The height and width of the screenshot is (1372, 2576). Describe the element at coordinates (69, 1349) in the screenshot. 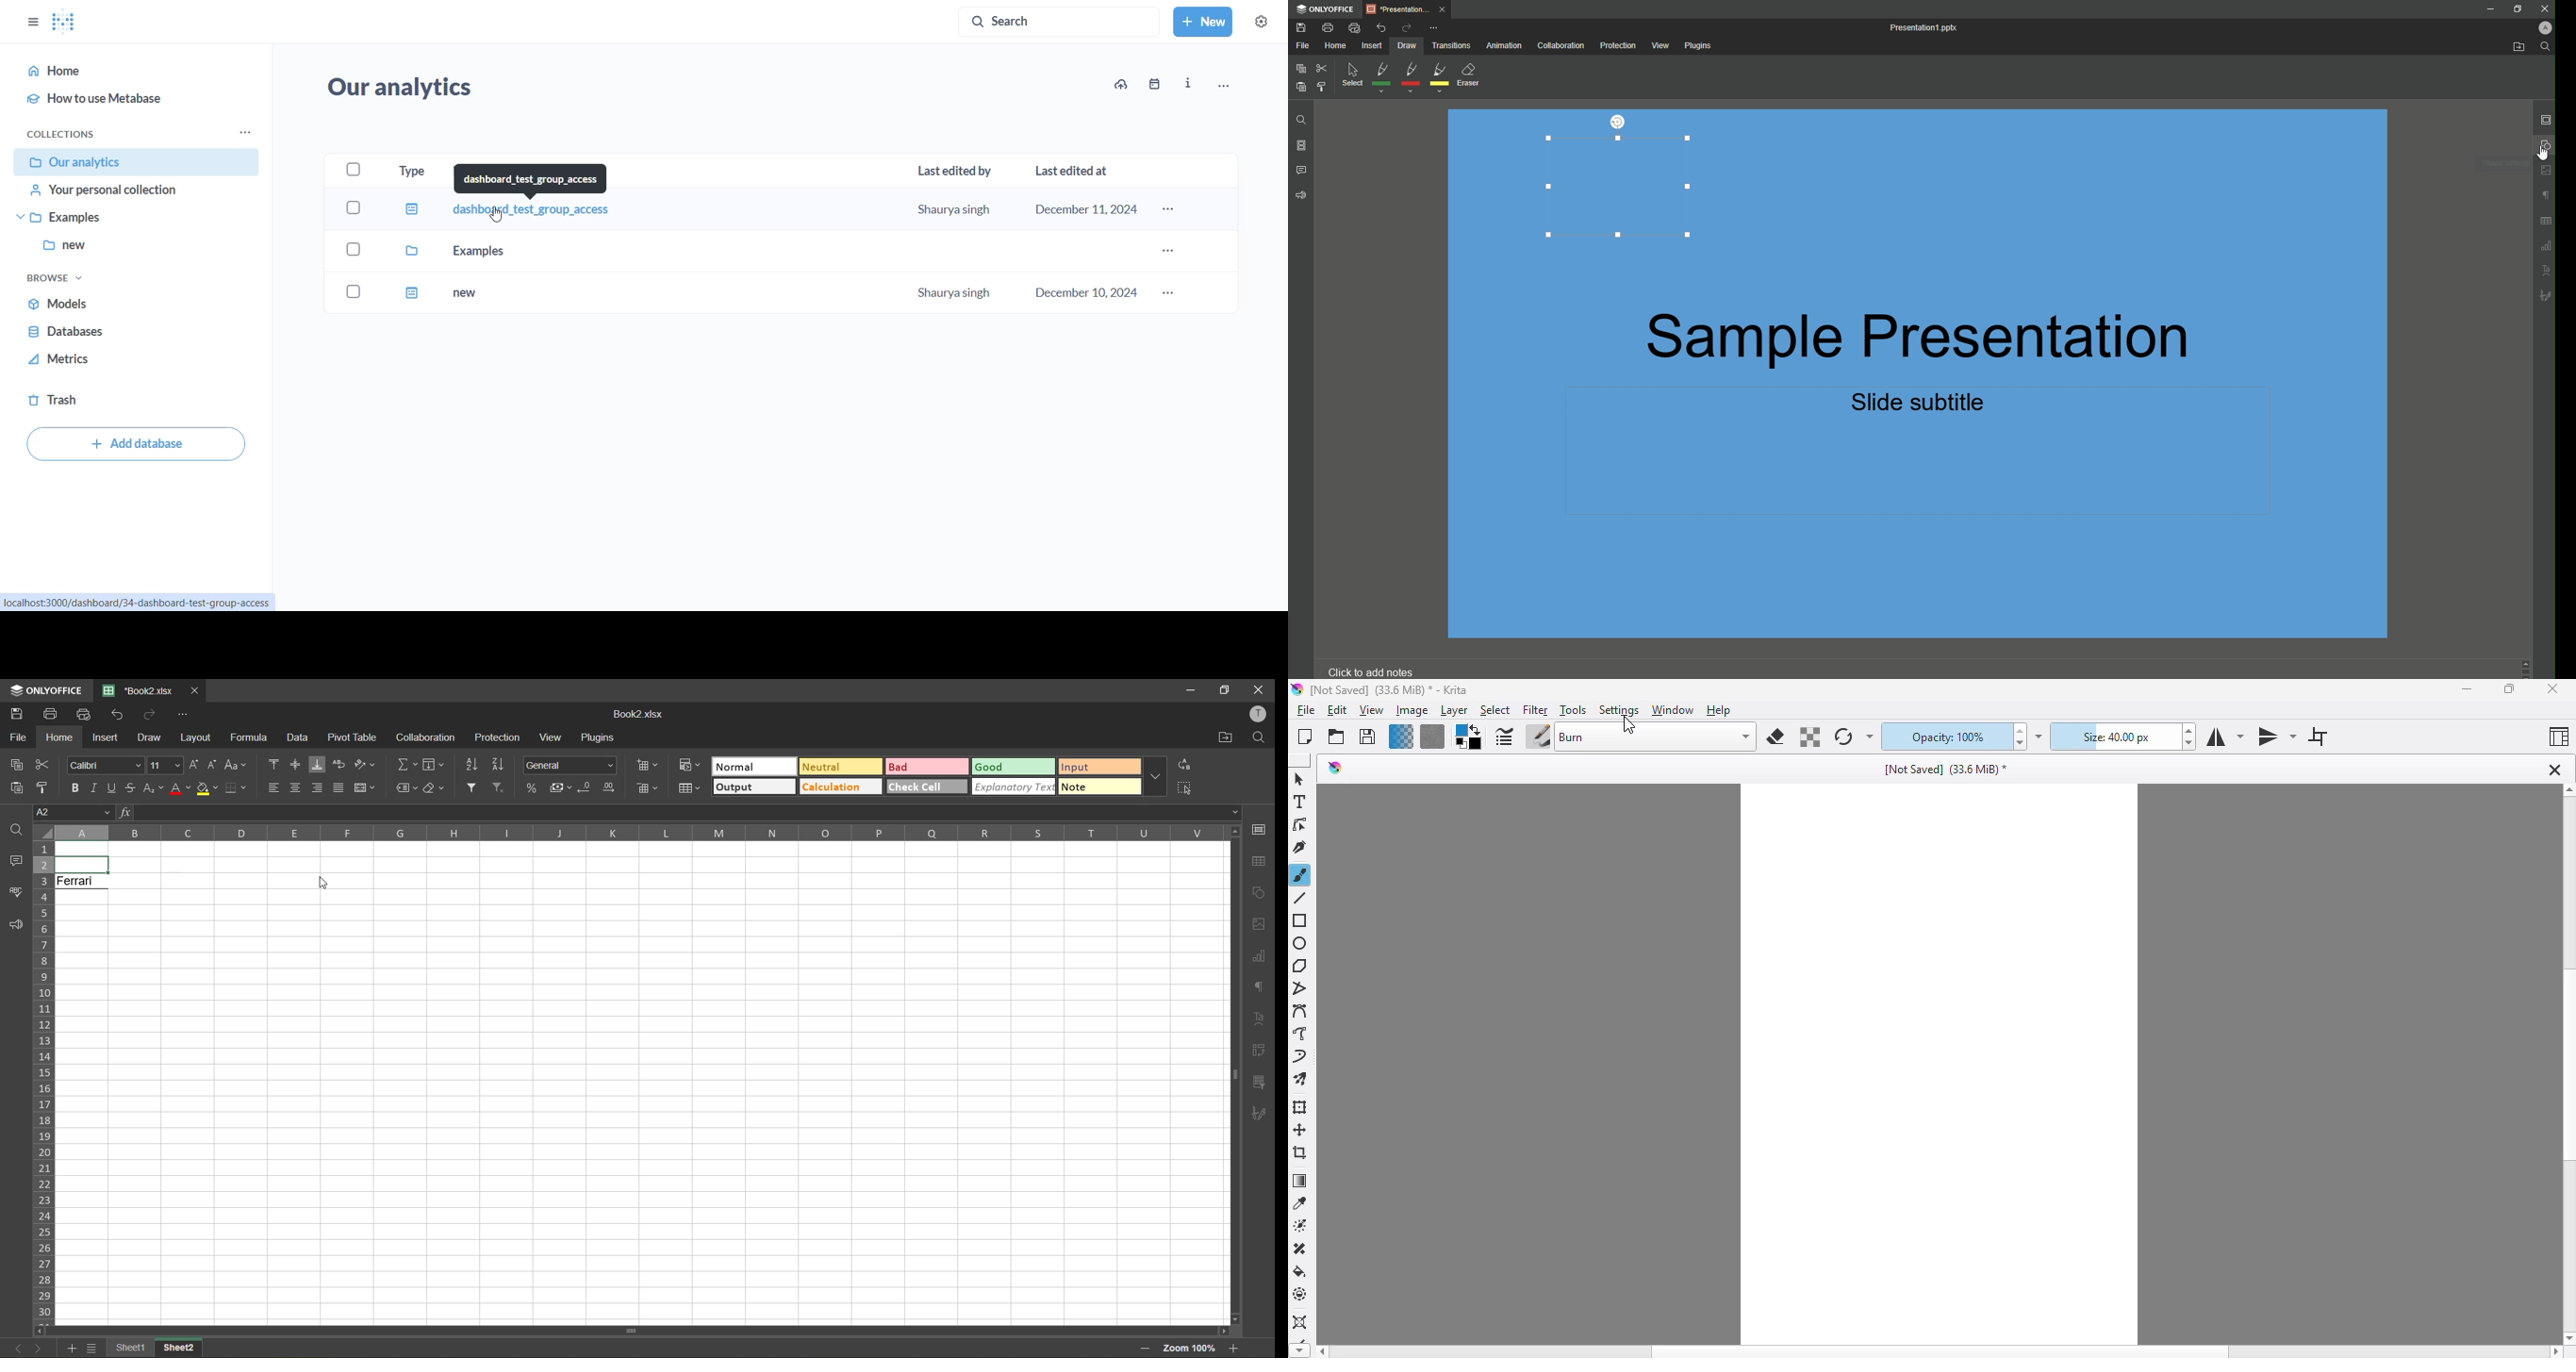

I see `add sheet` at that location.